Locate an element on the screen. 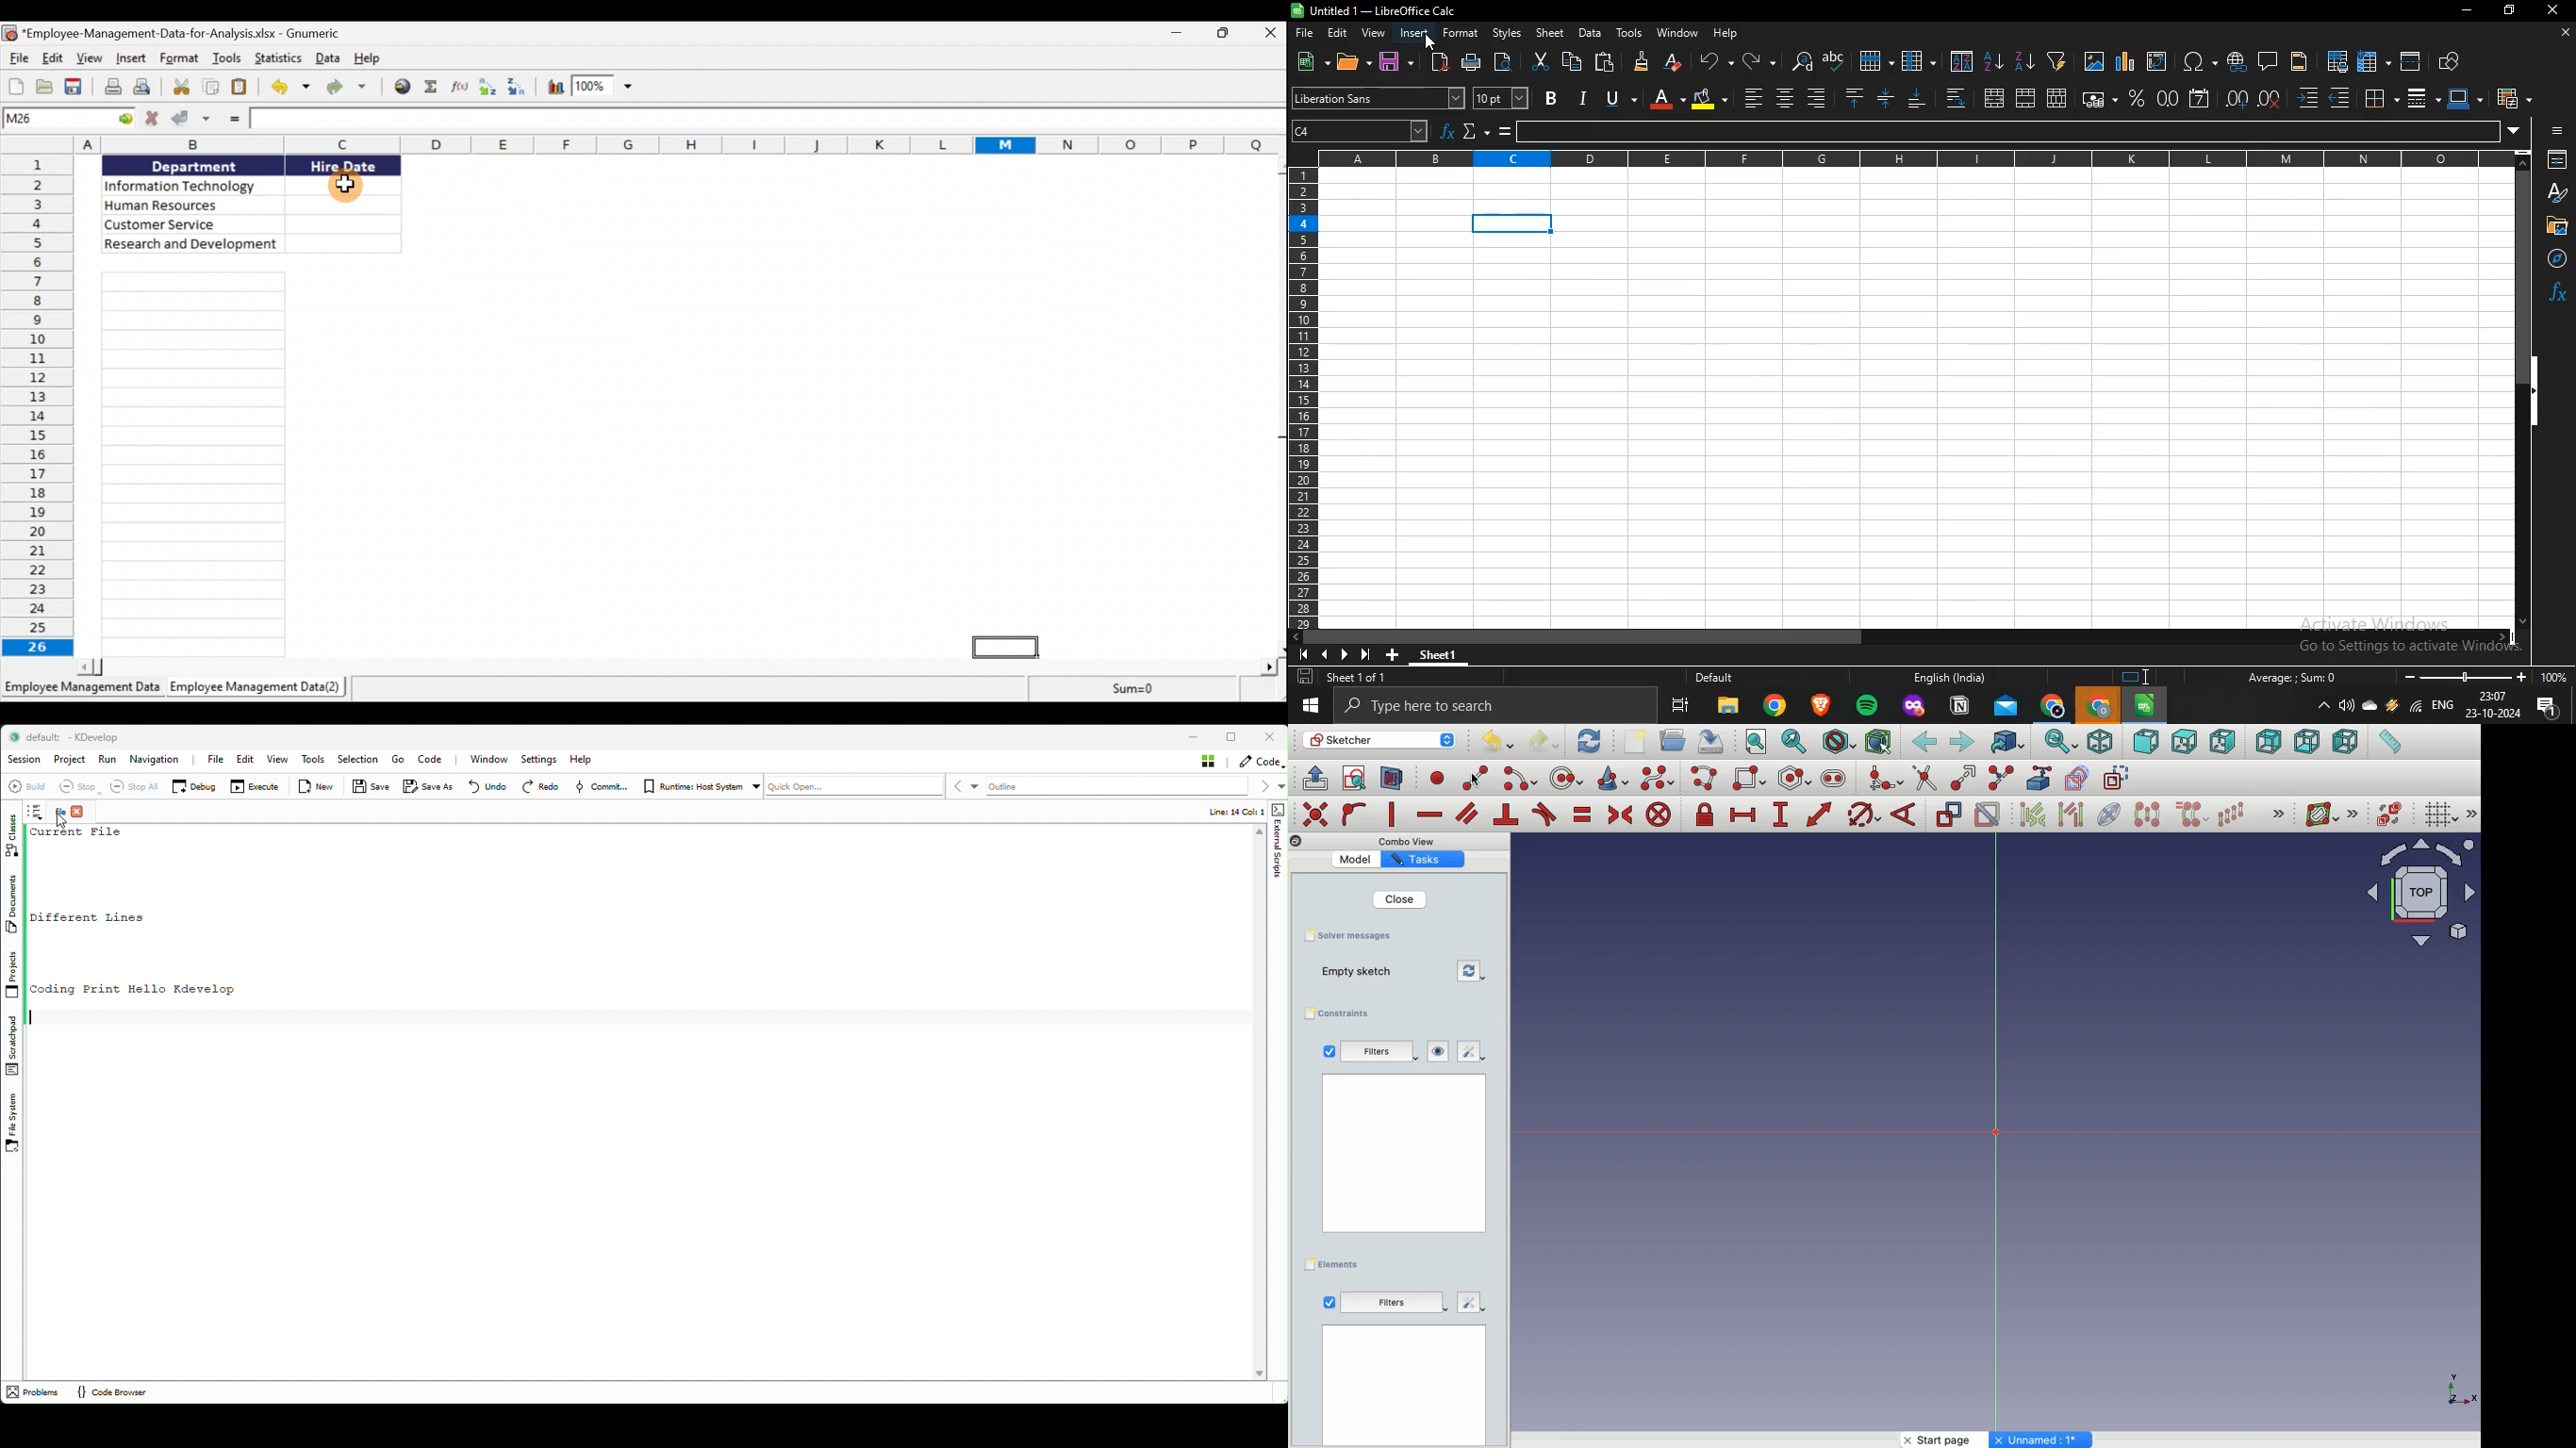 The height and width of the screenshot is (1456, 2576). google chrome is located at coordinates (2099, 706).